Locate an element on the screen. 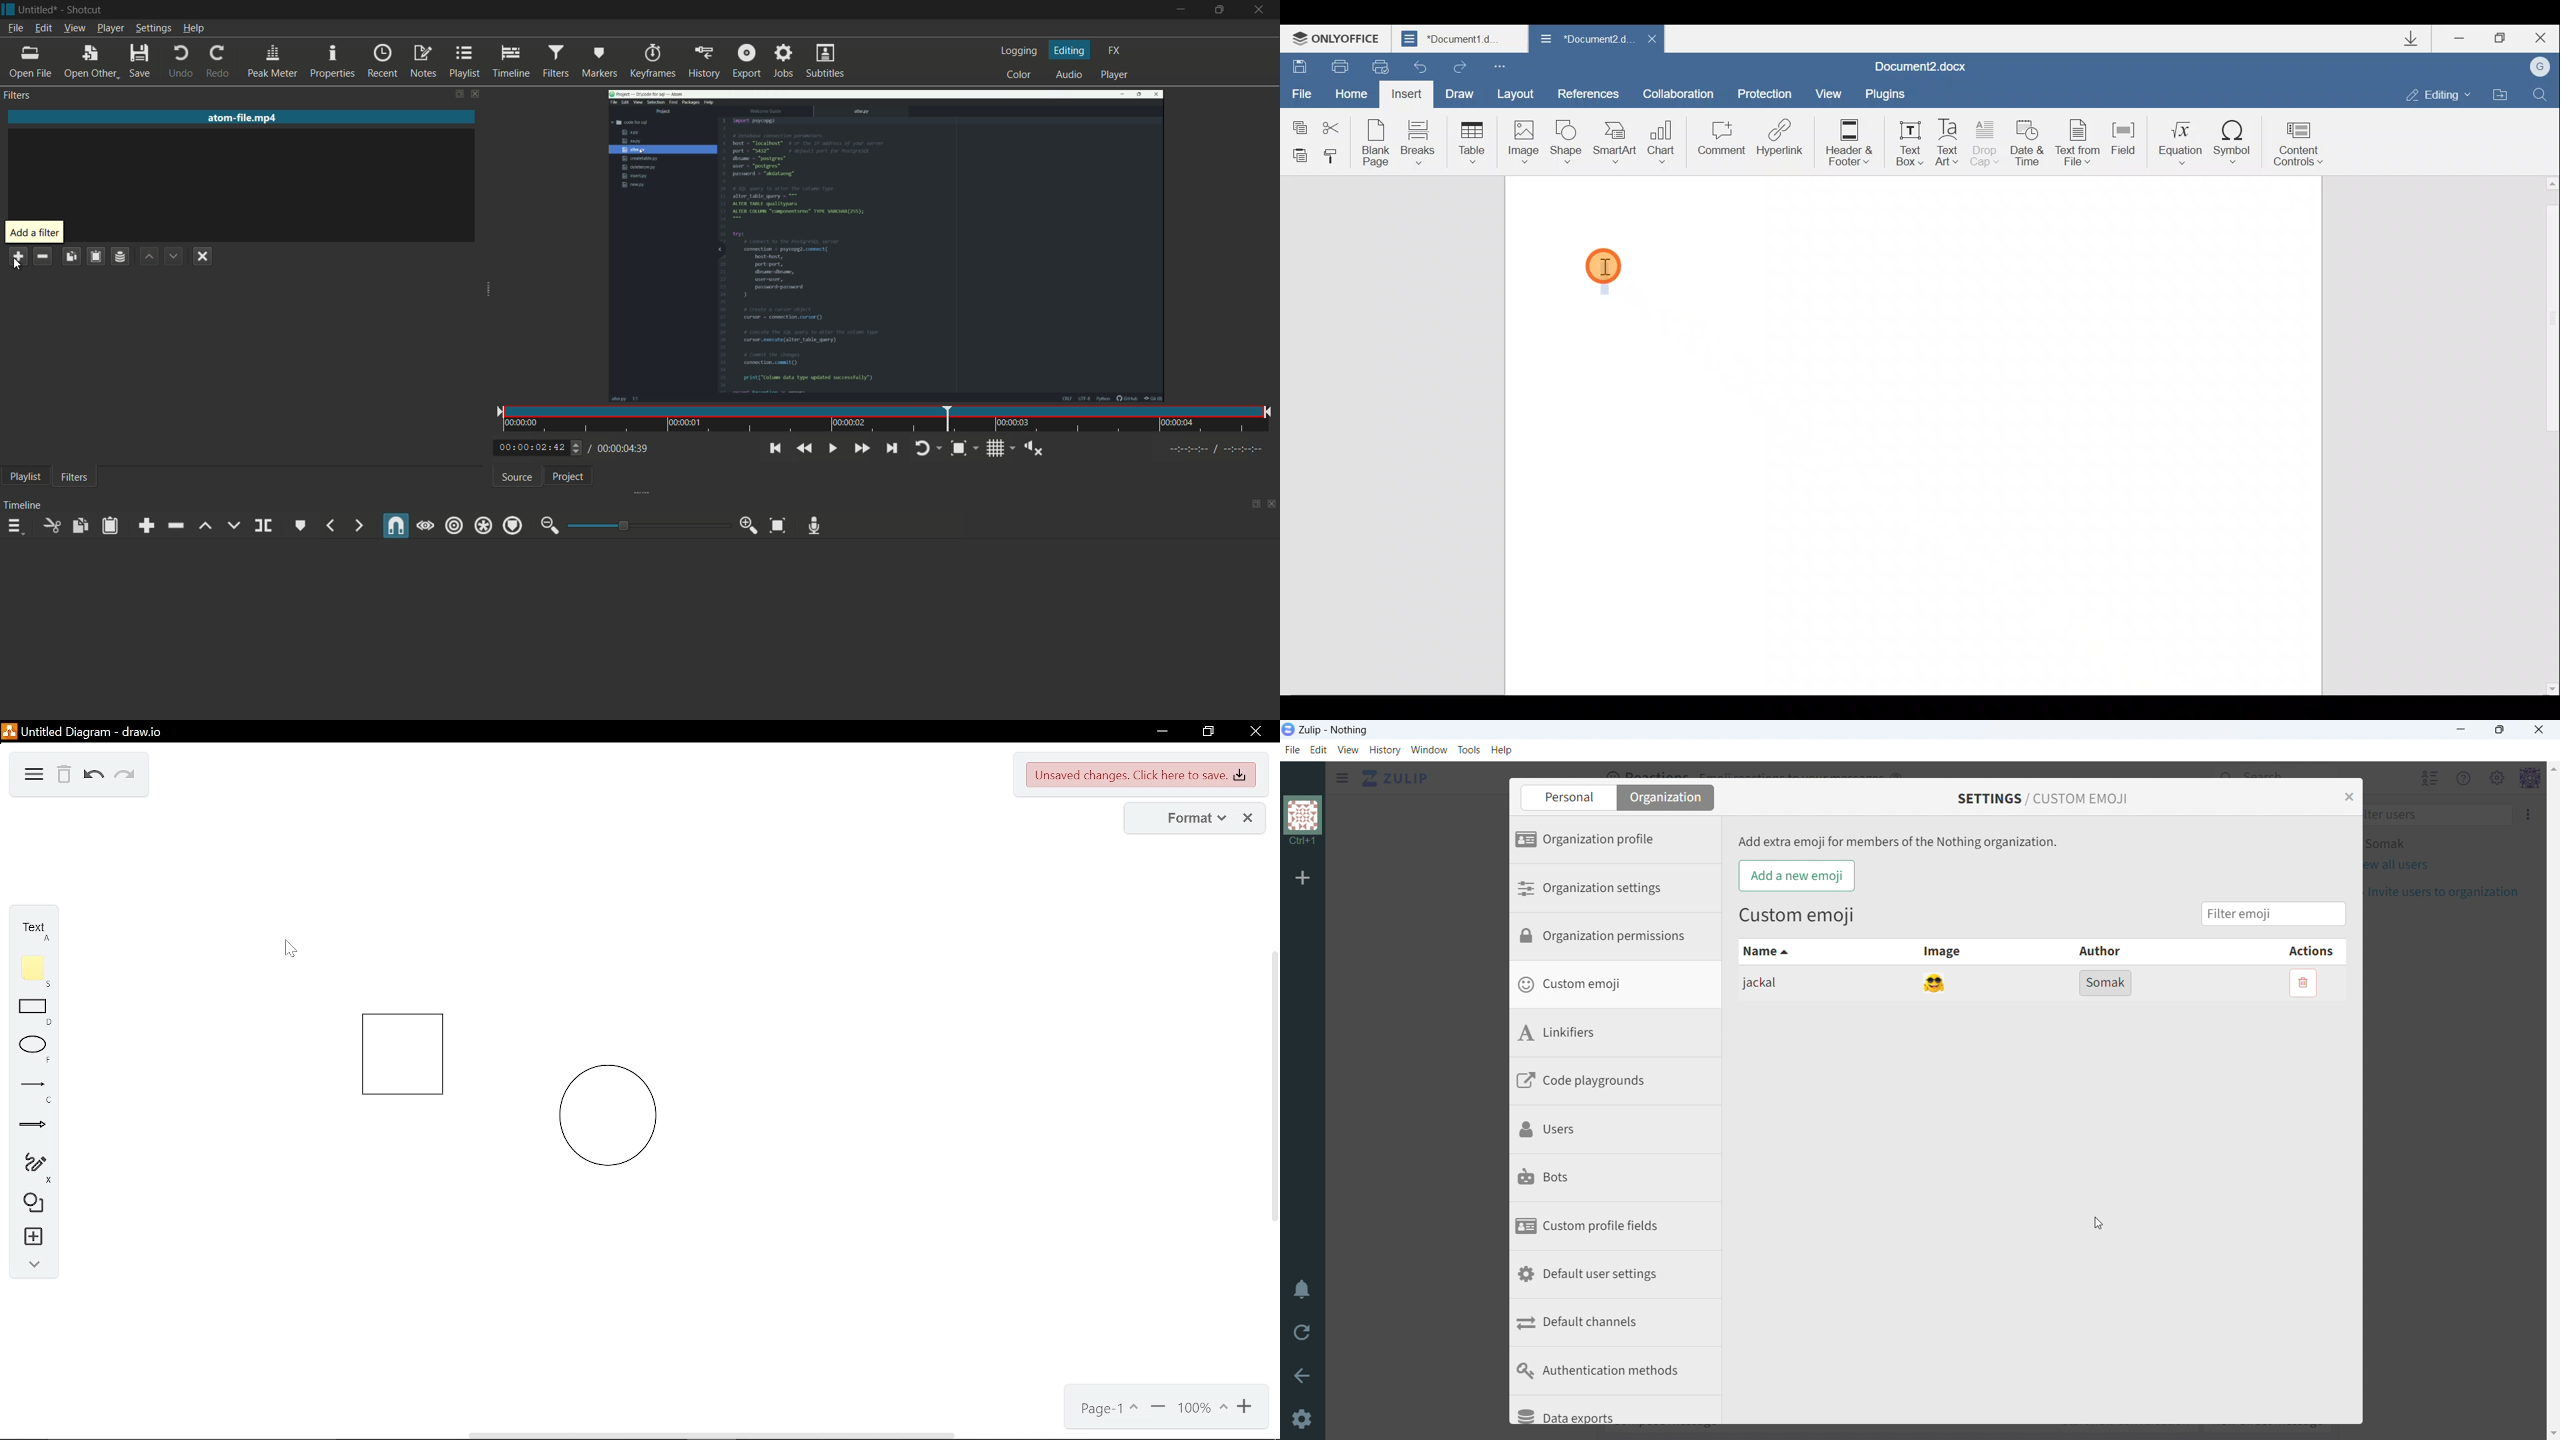  playlist is located at coordinates (464, 61).